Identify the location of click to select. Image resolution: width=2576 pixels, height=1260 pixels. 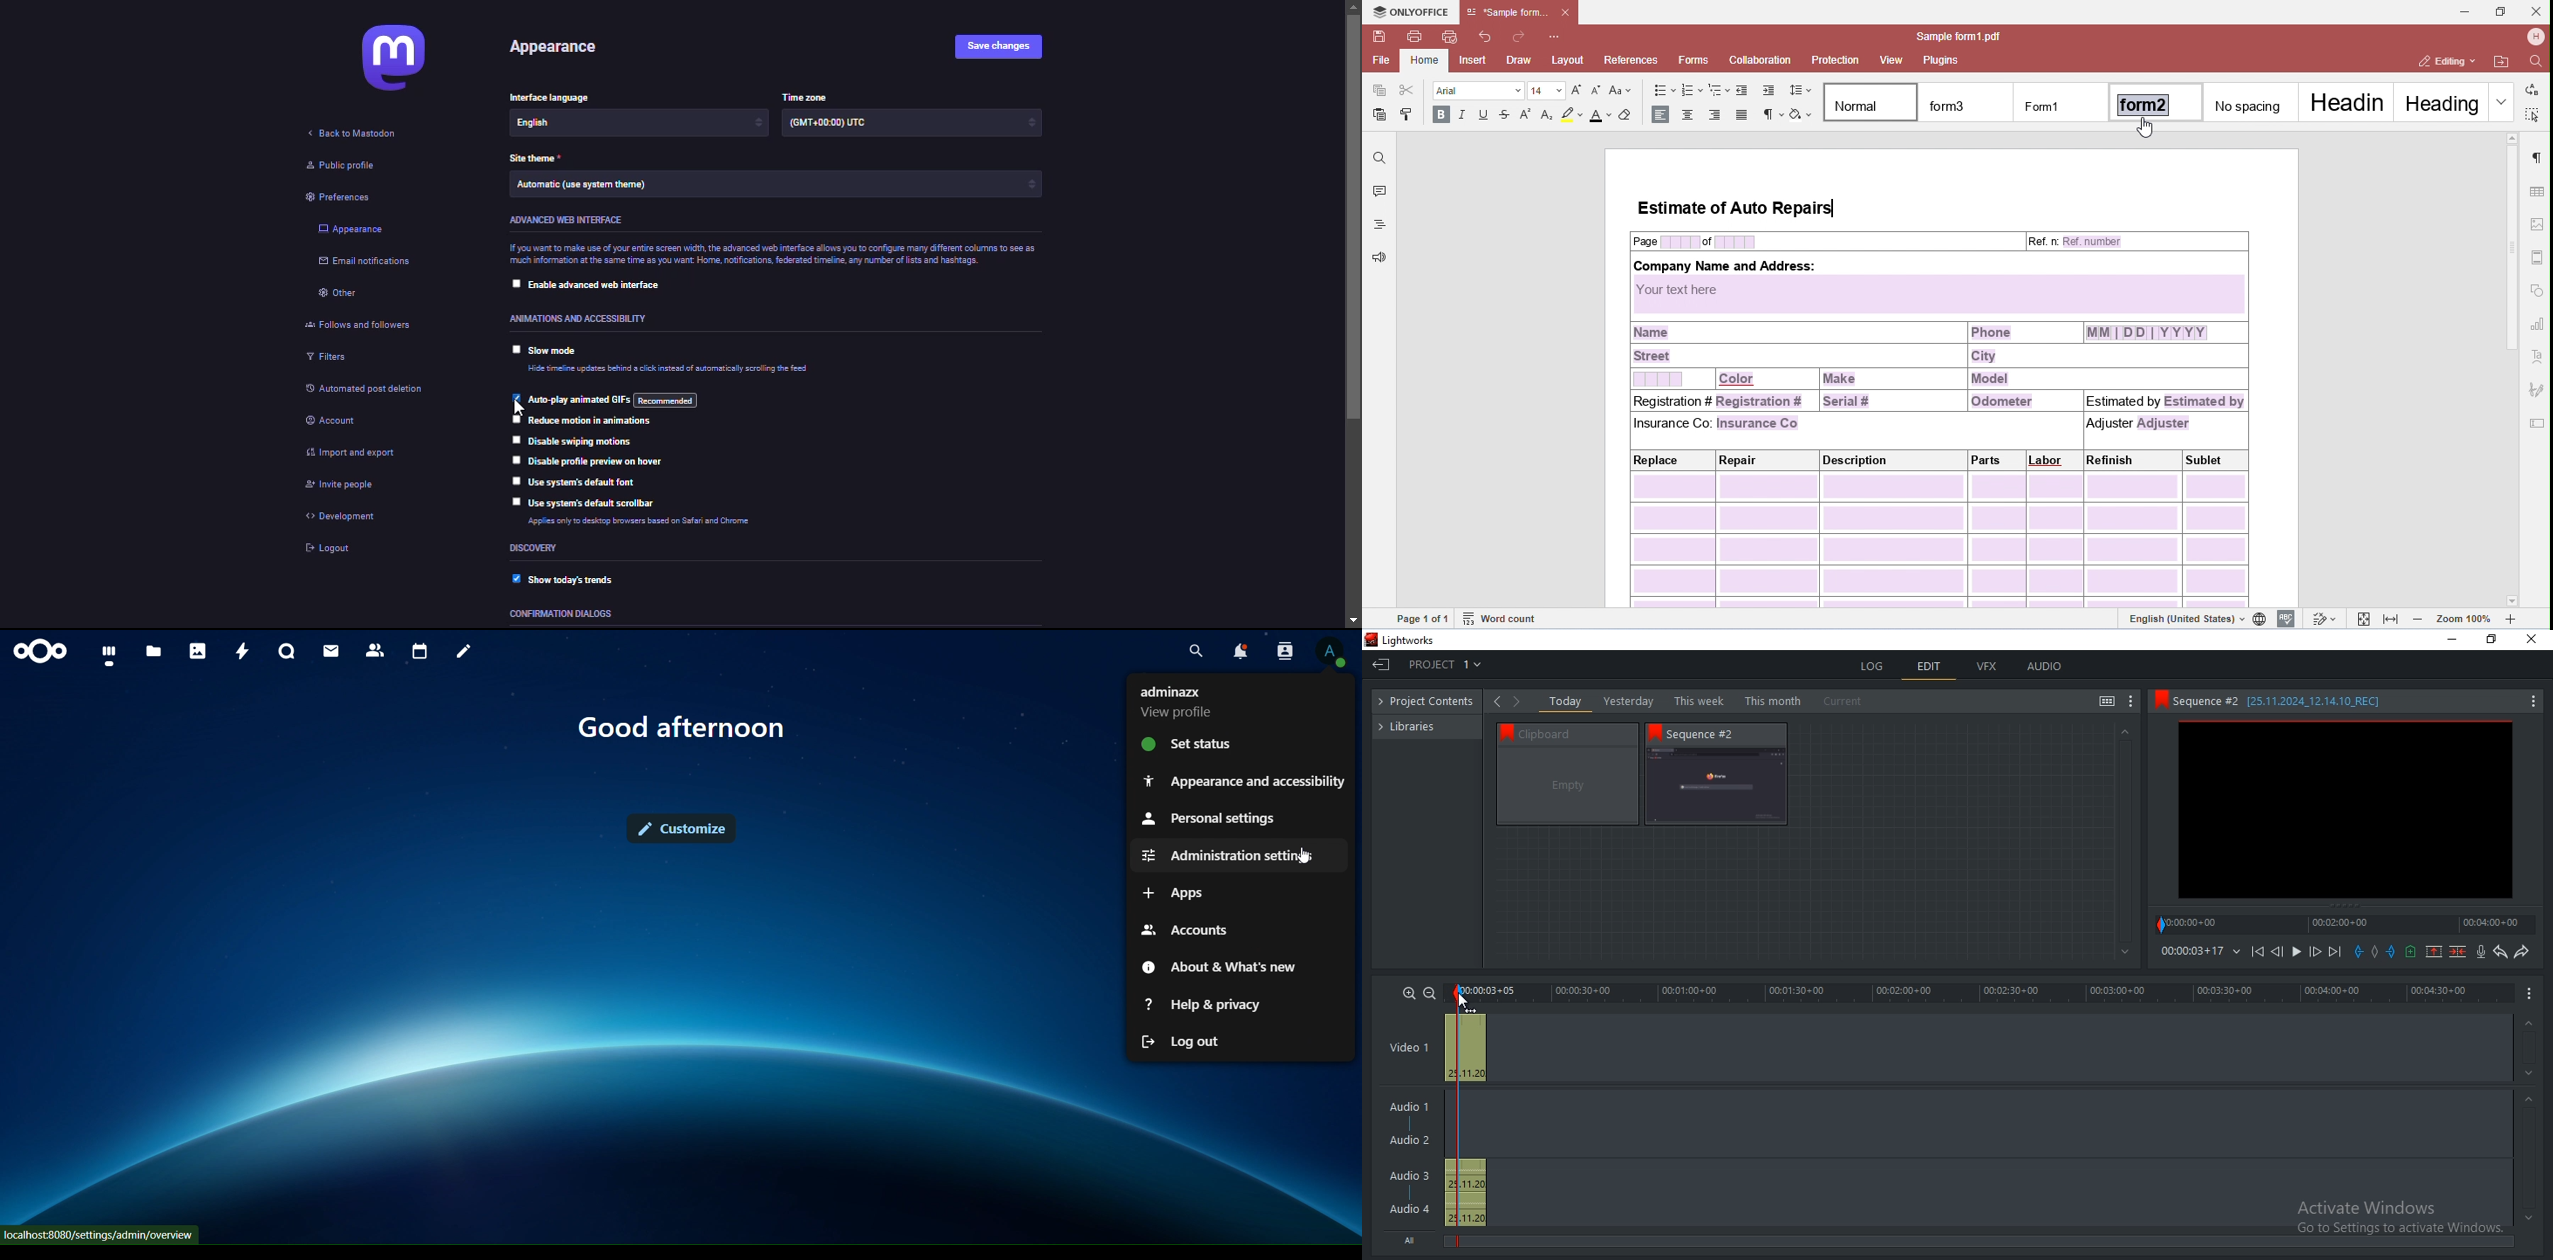
(511, 479).